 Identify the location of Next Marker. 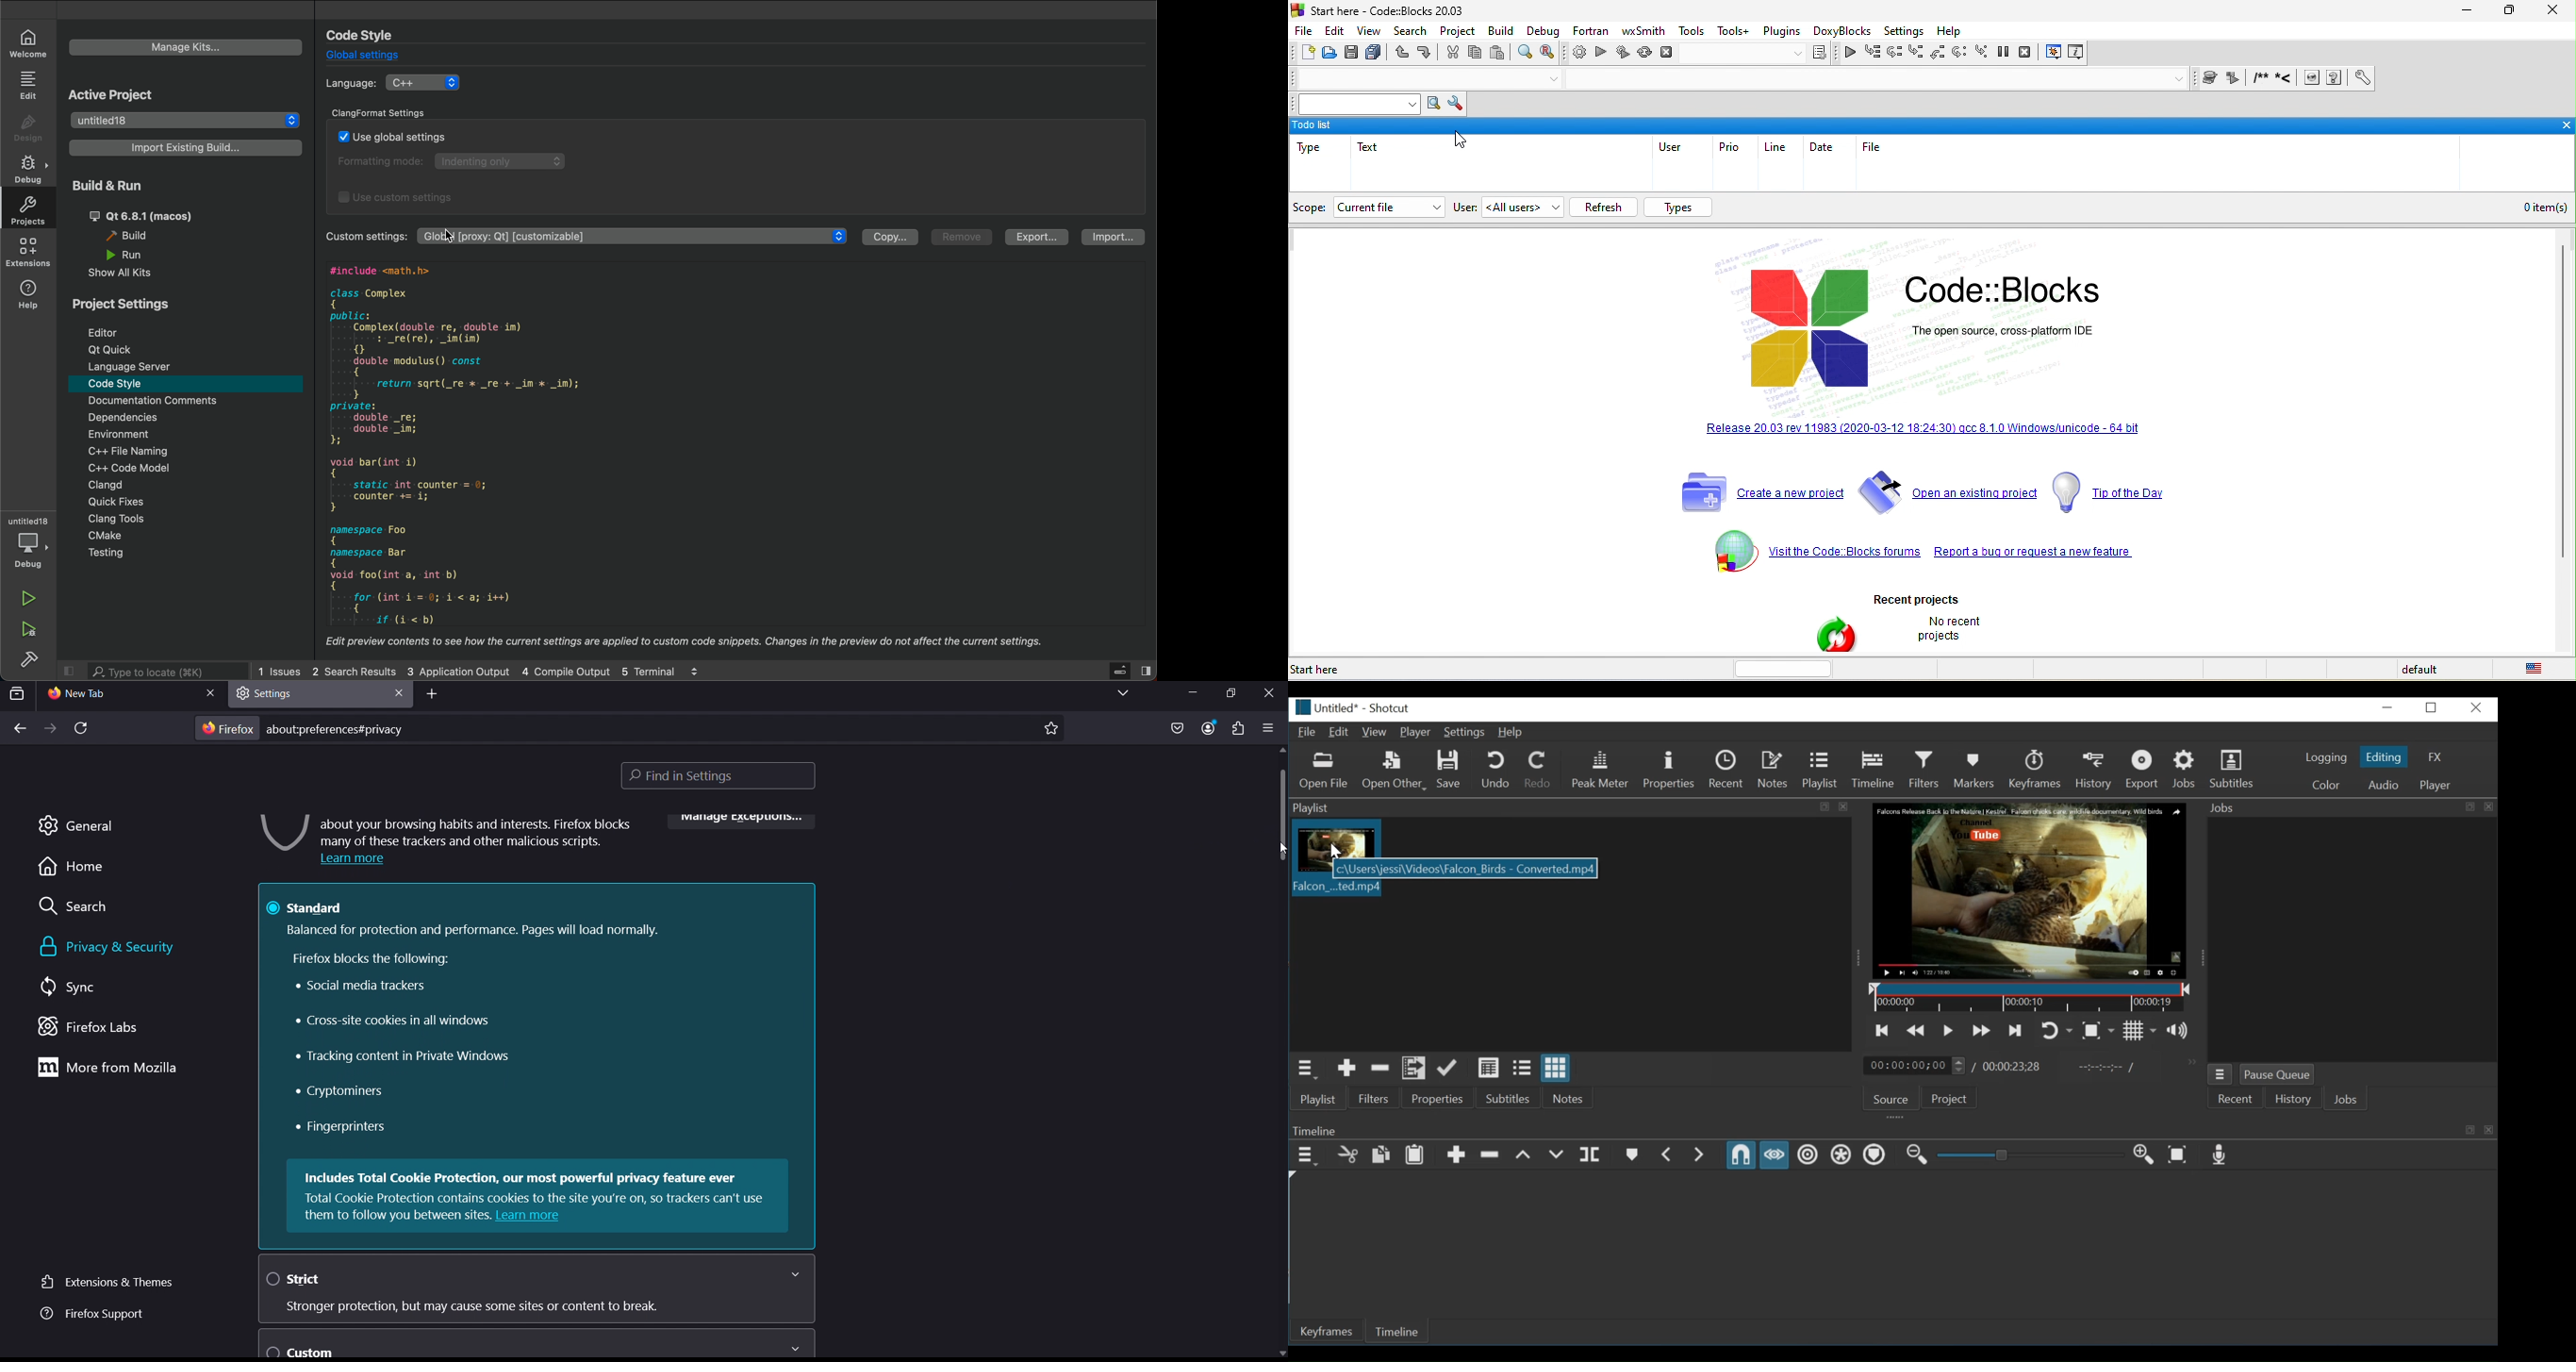
(1702, 1155).